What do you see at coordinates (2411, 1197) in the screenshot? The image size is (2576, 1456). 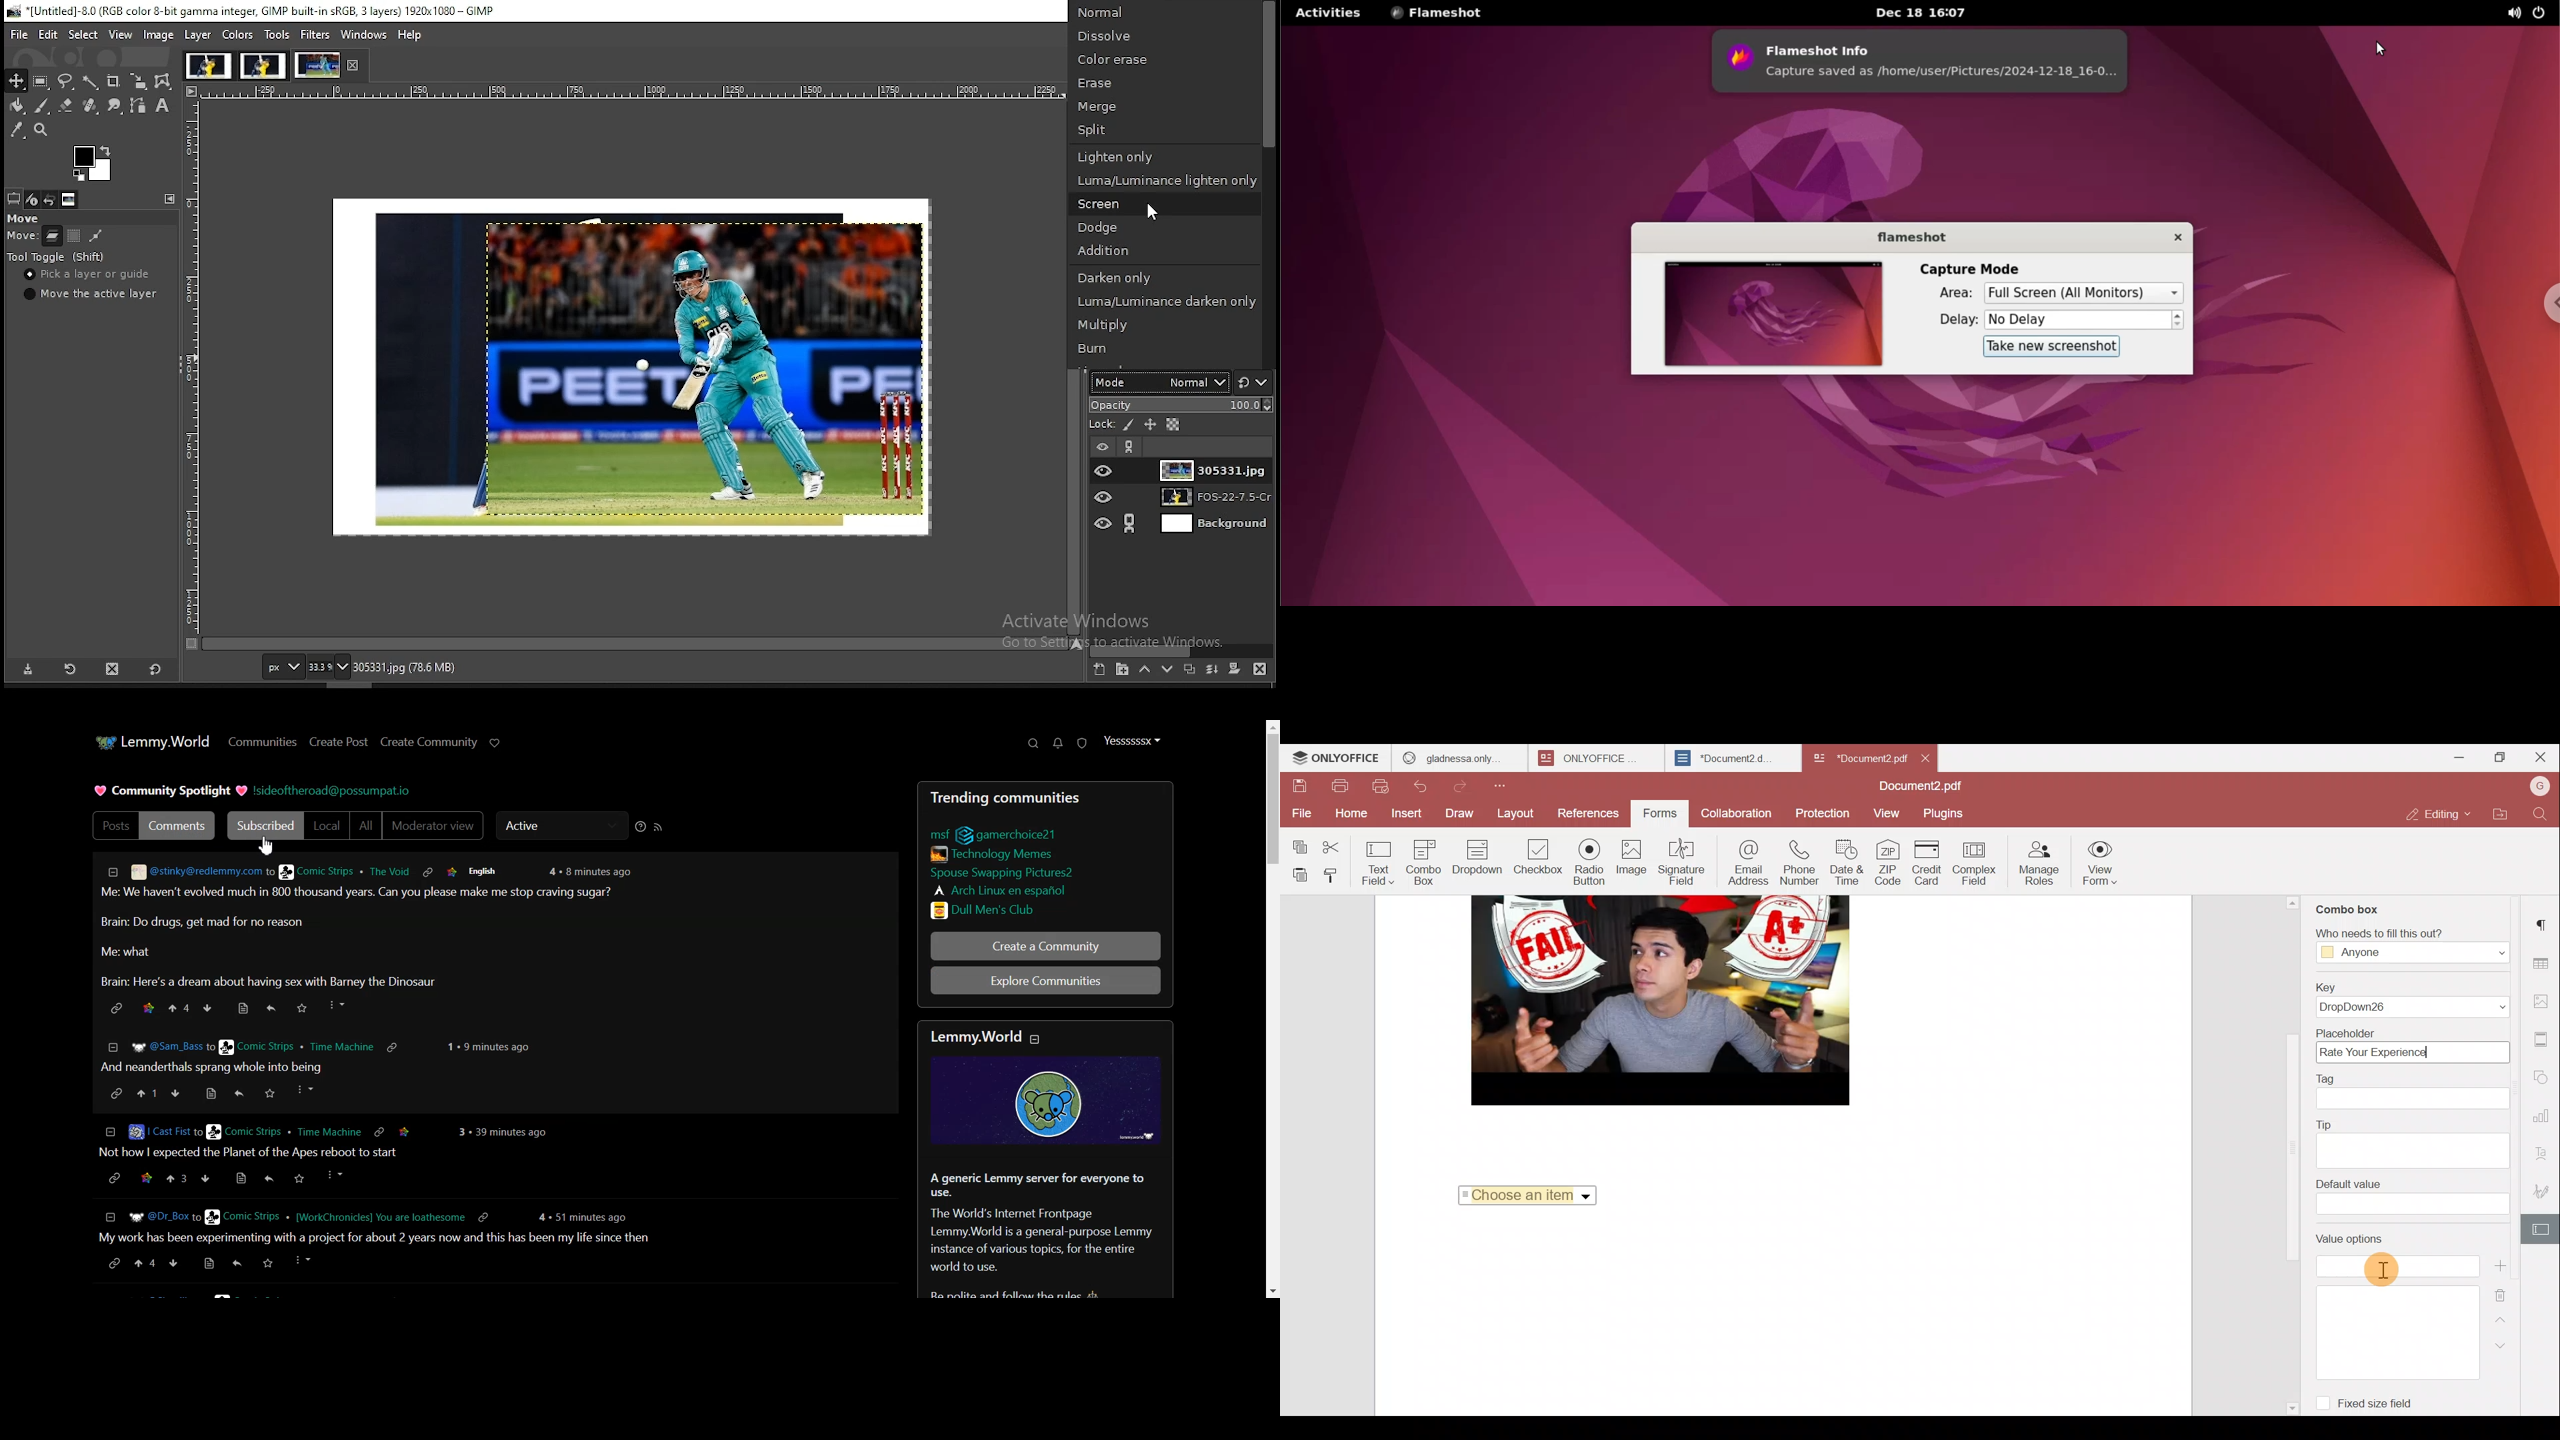 I see `Default value` at bounding box center [2411, 1197].